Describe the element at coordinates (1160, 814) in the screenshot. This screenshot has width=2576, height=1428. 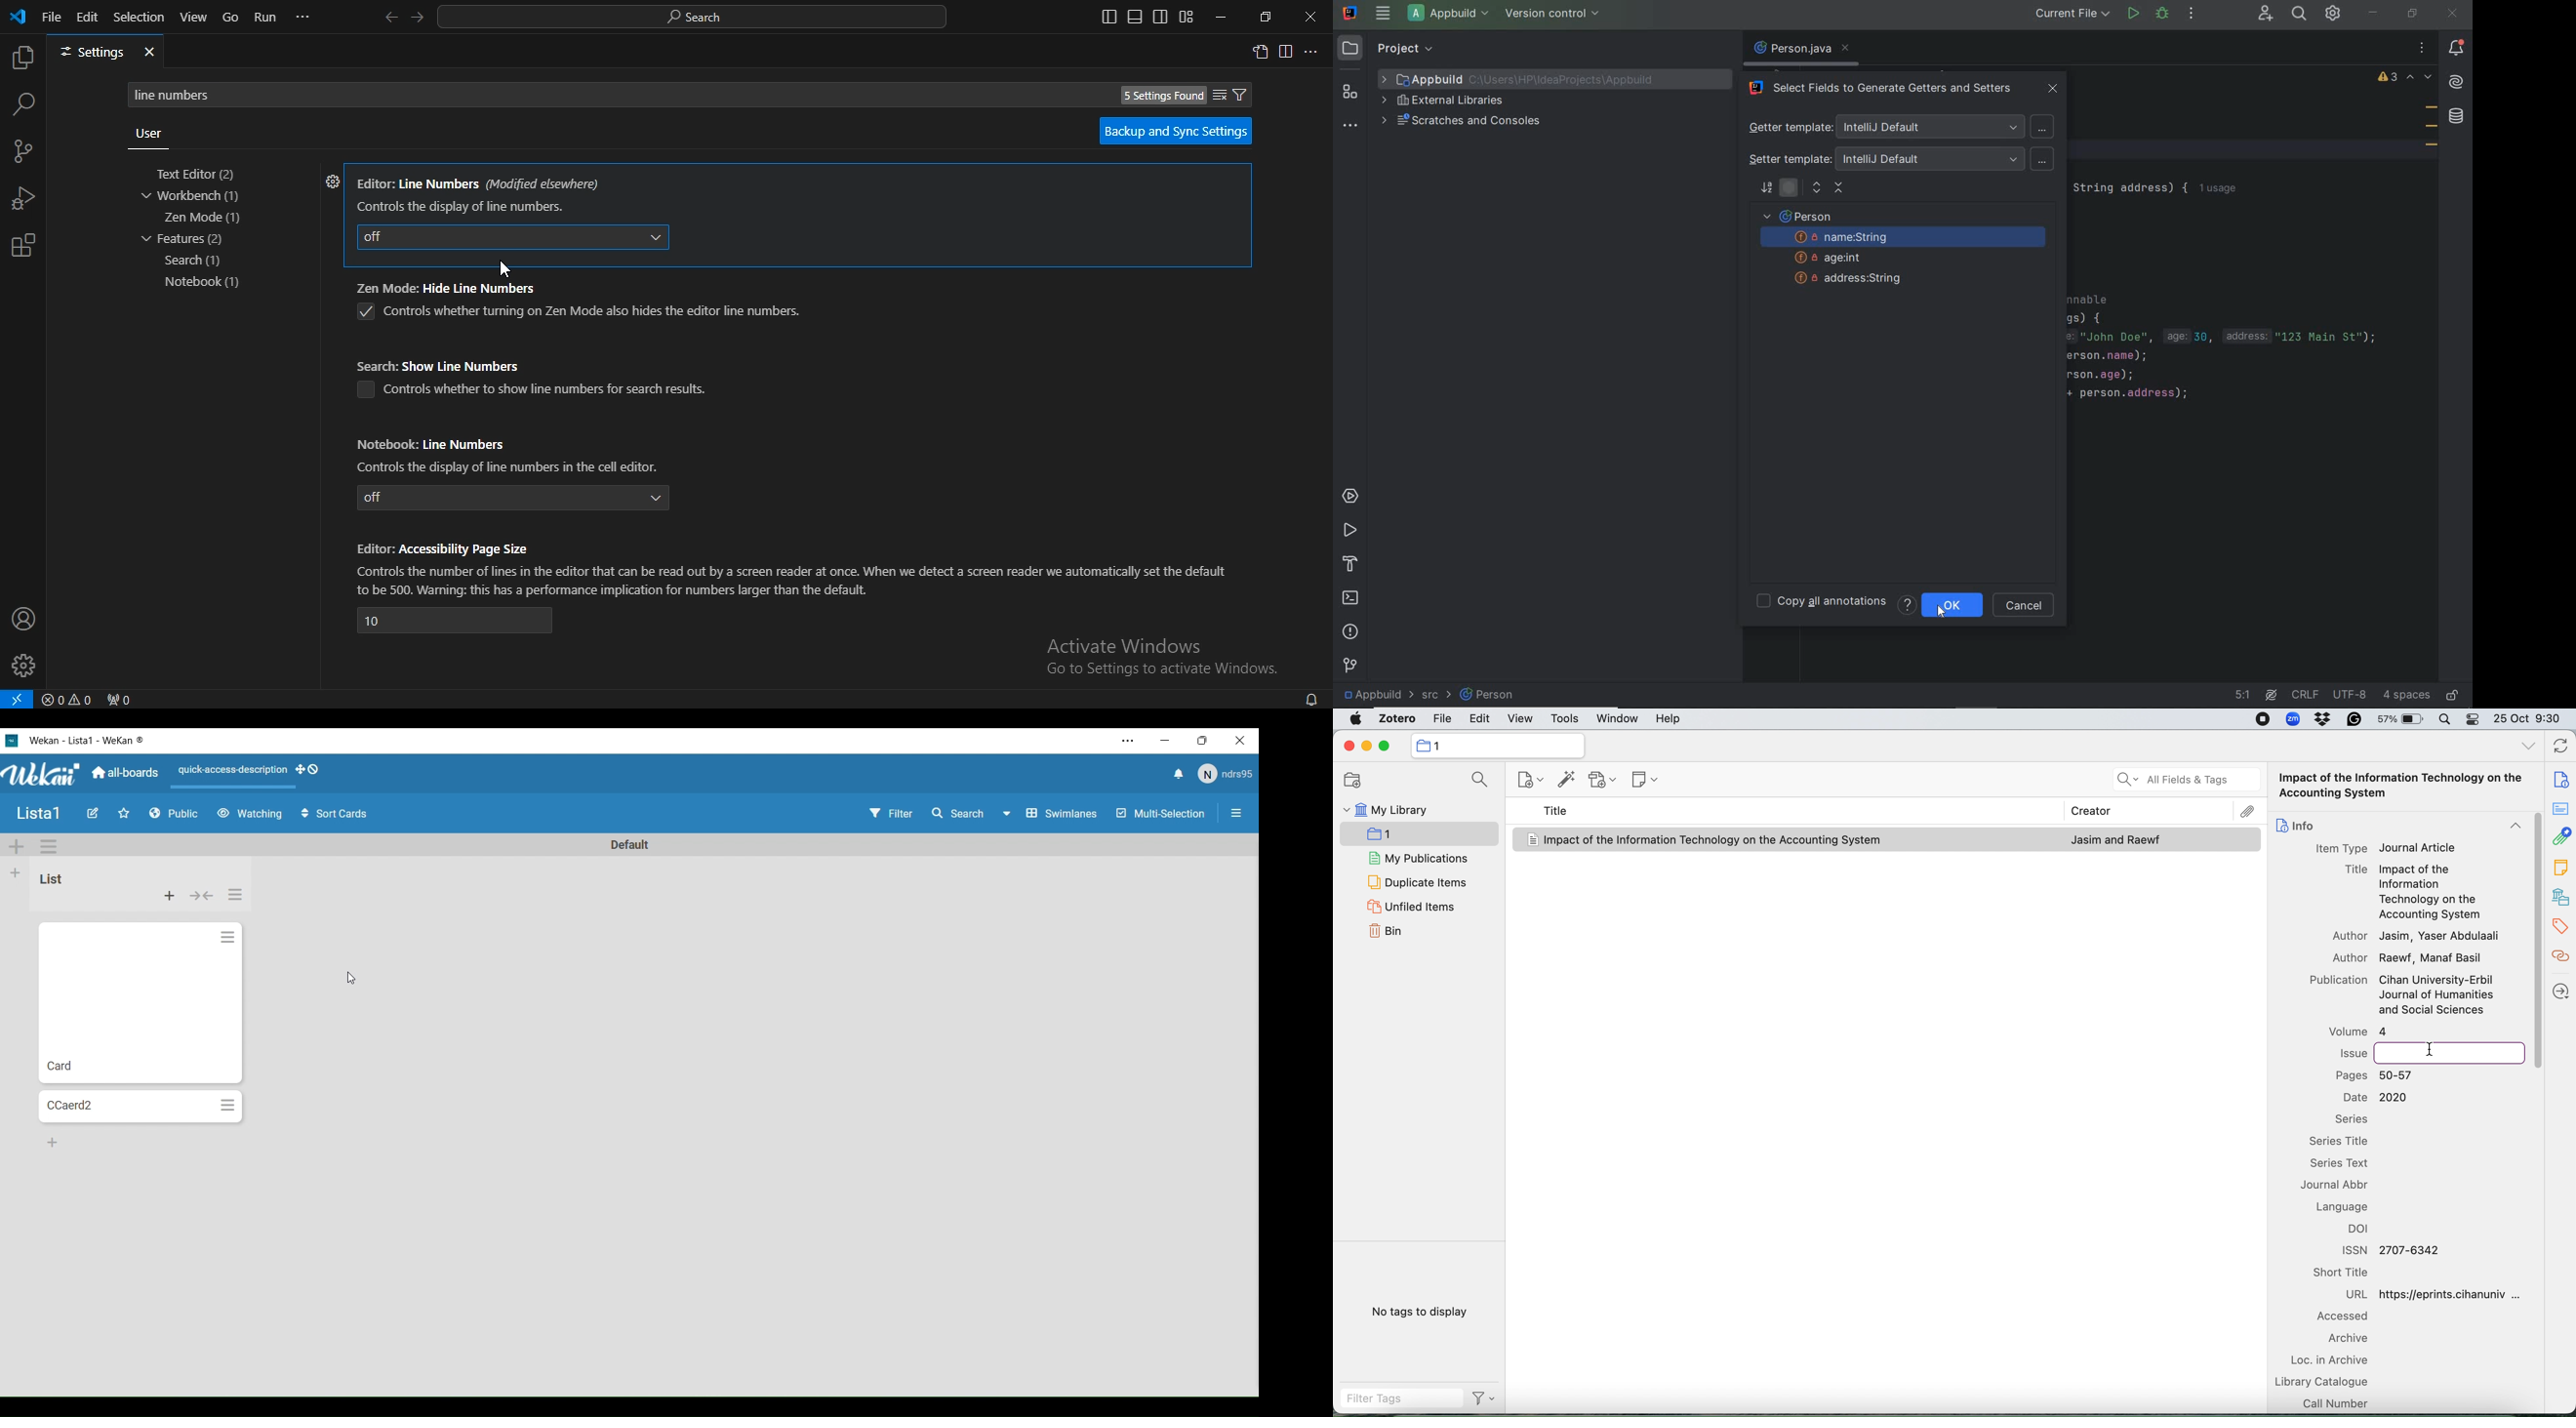
I see `Multi Selection` at that location.